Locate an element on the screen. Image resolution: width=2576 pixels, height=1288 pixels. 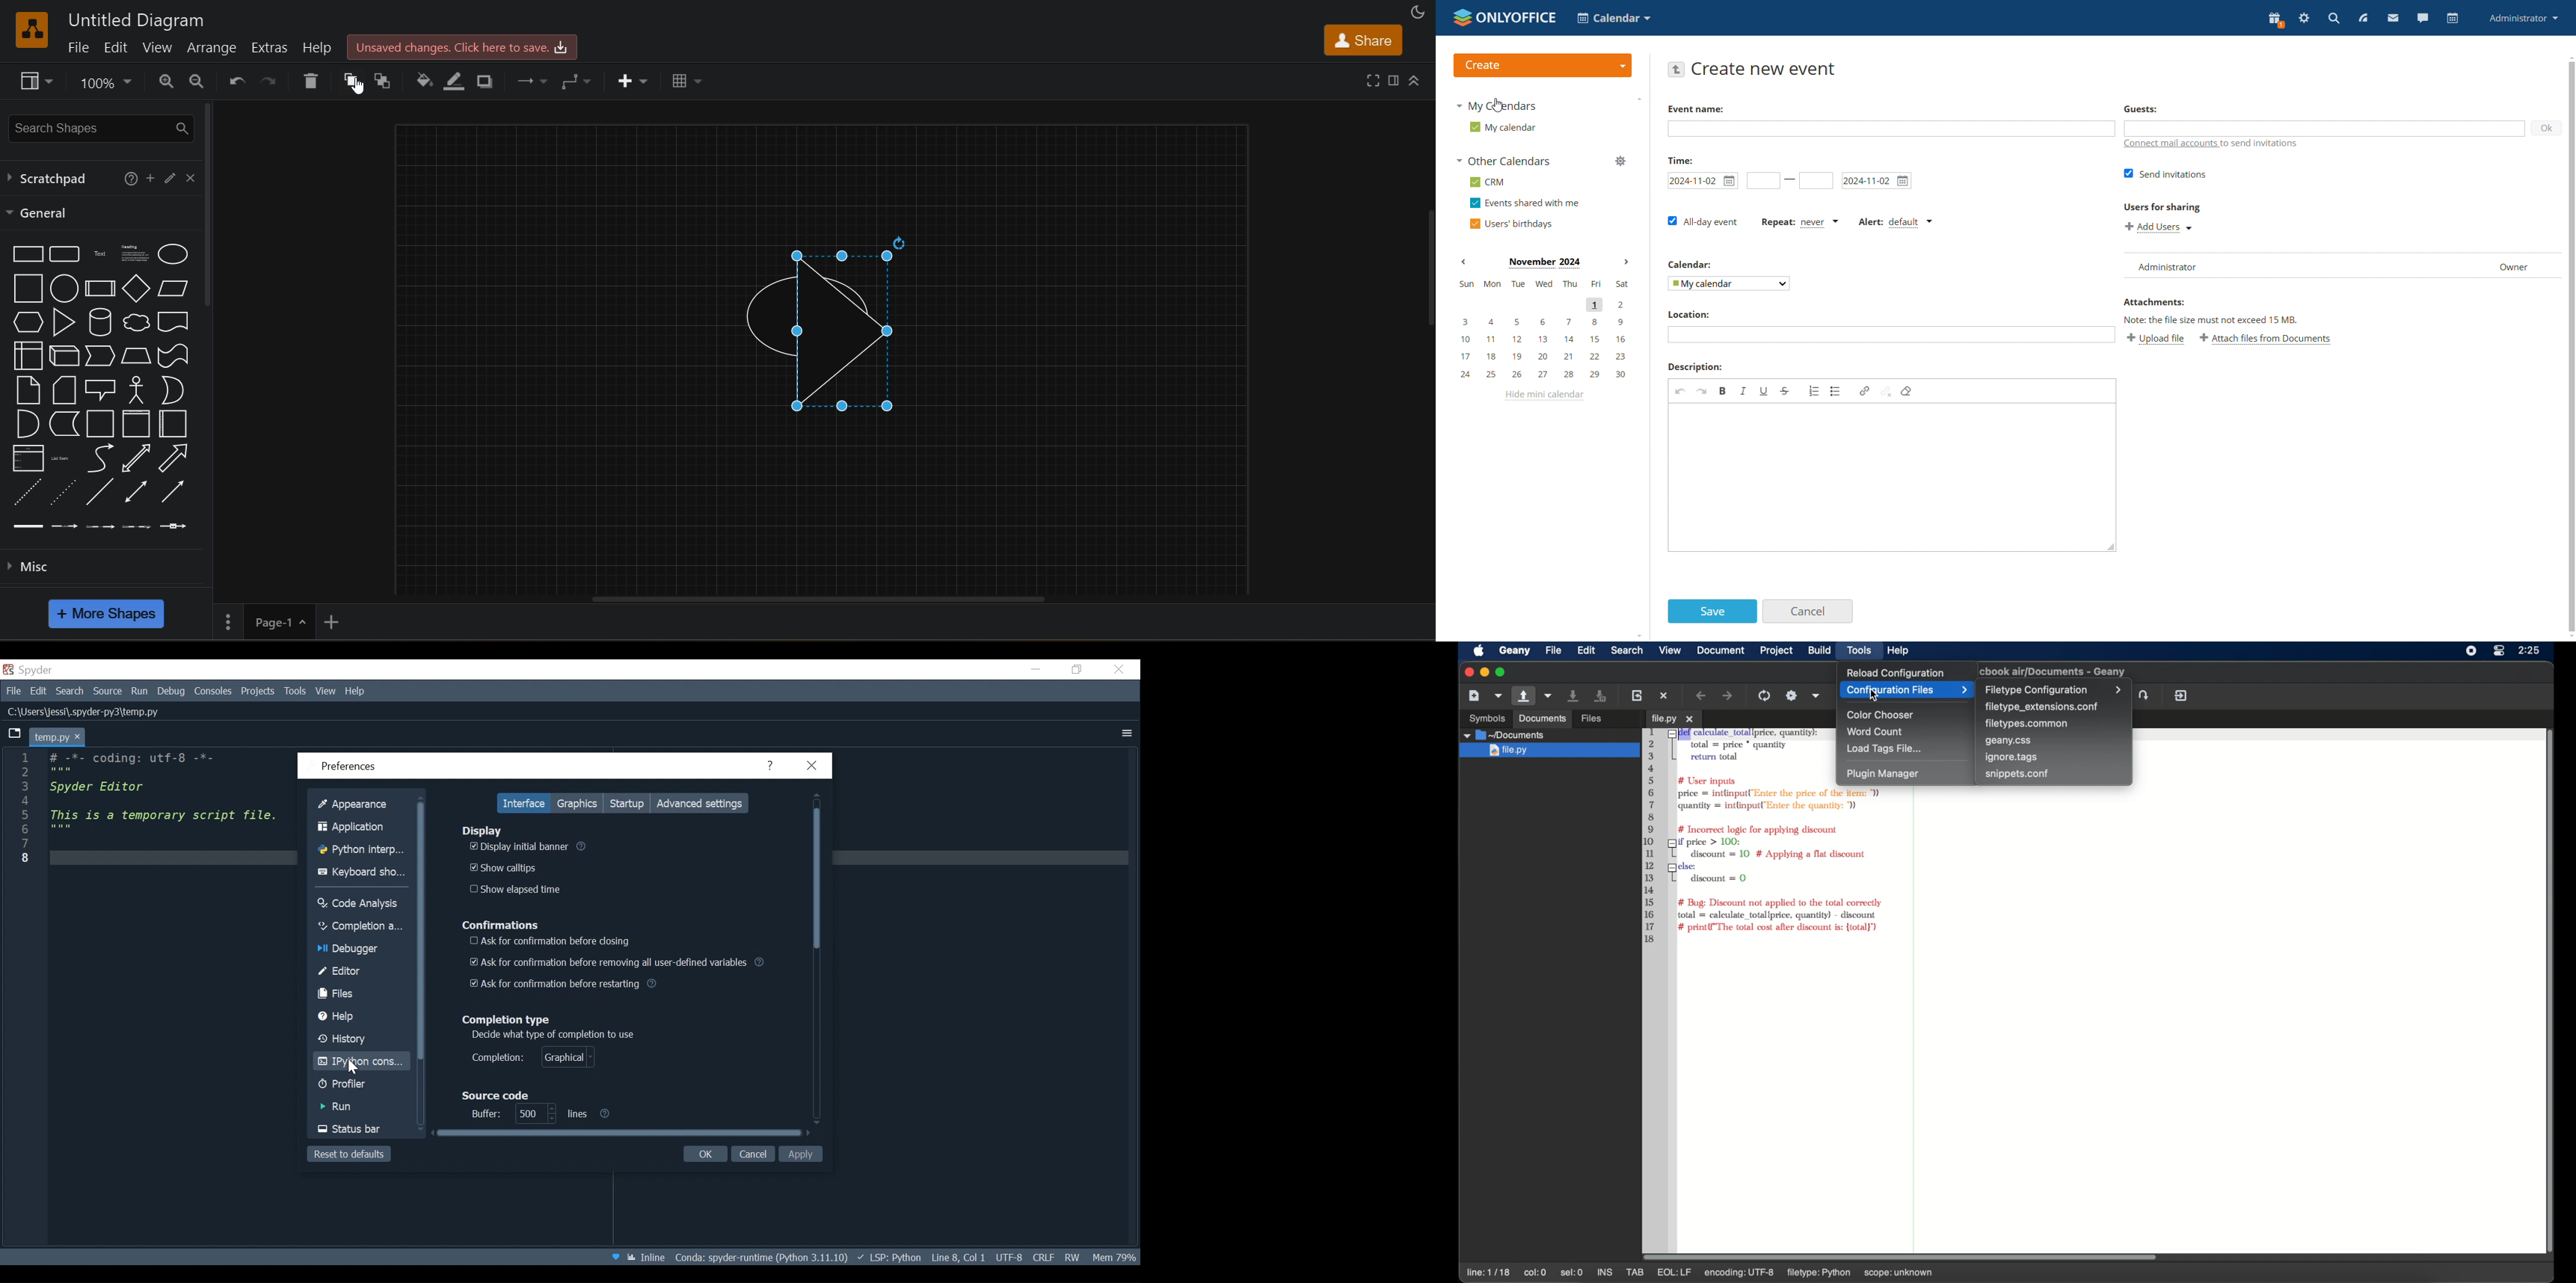
card is located at coordinates (66, 390).